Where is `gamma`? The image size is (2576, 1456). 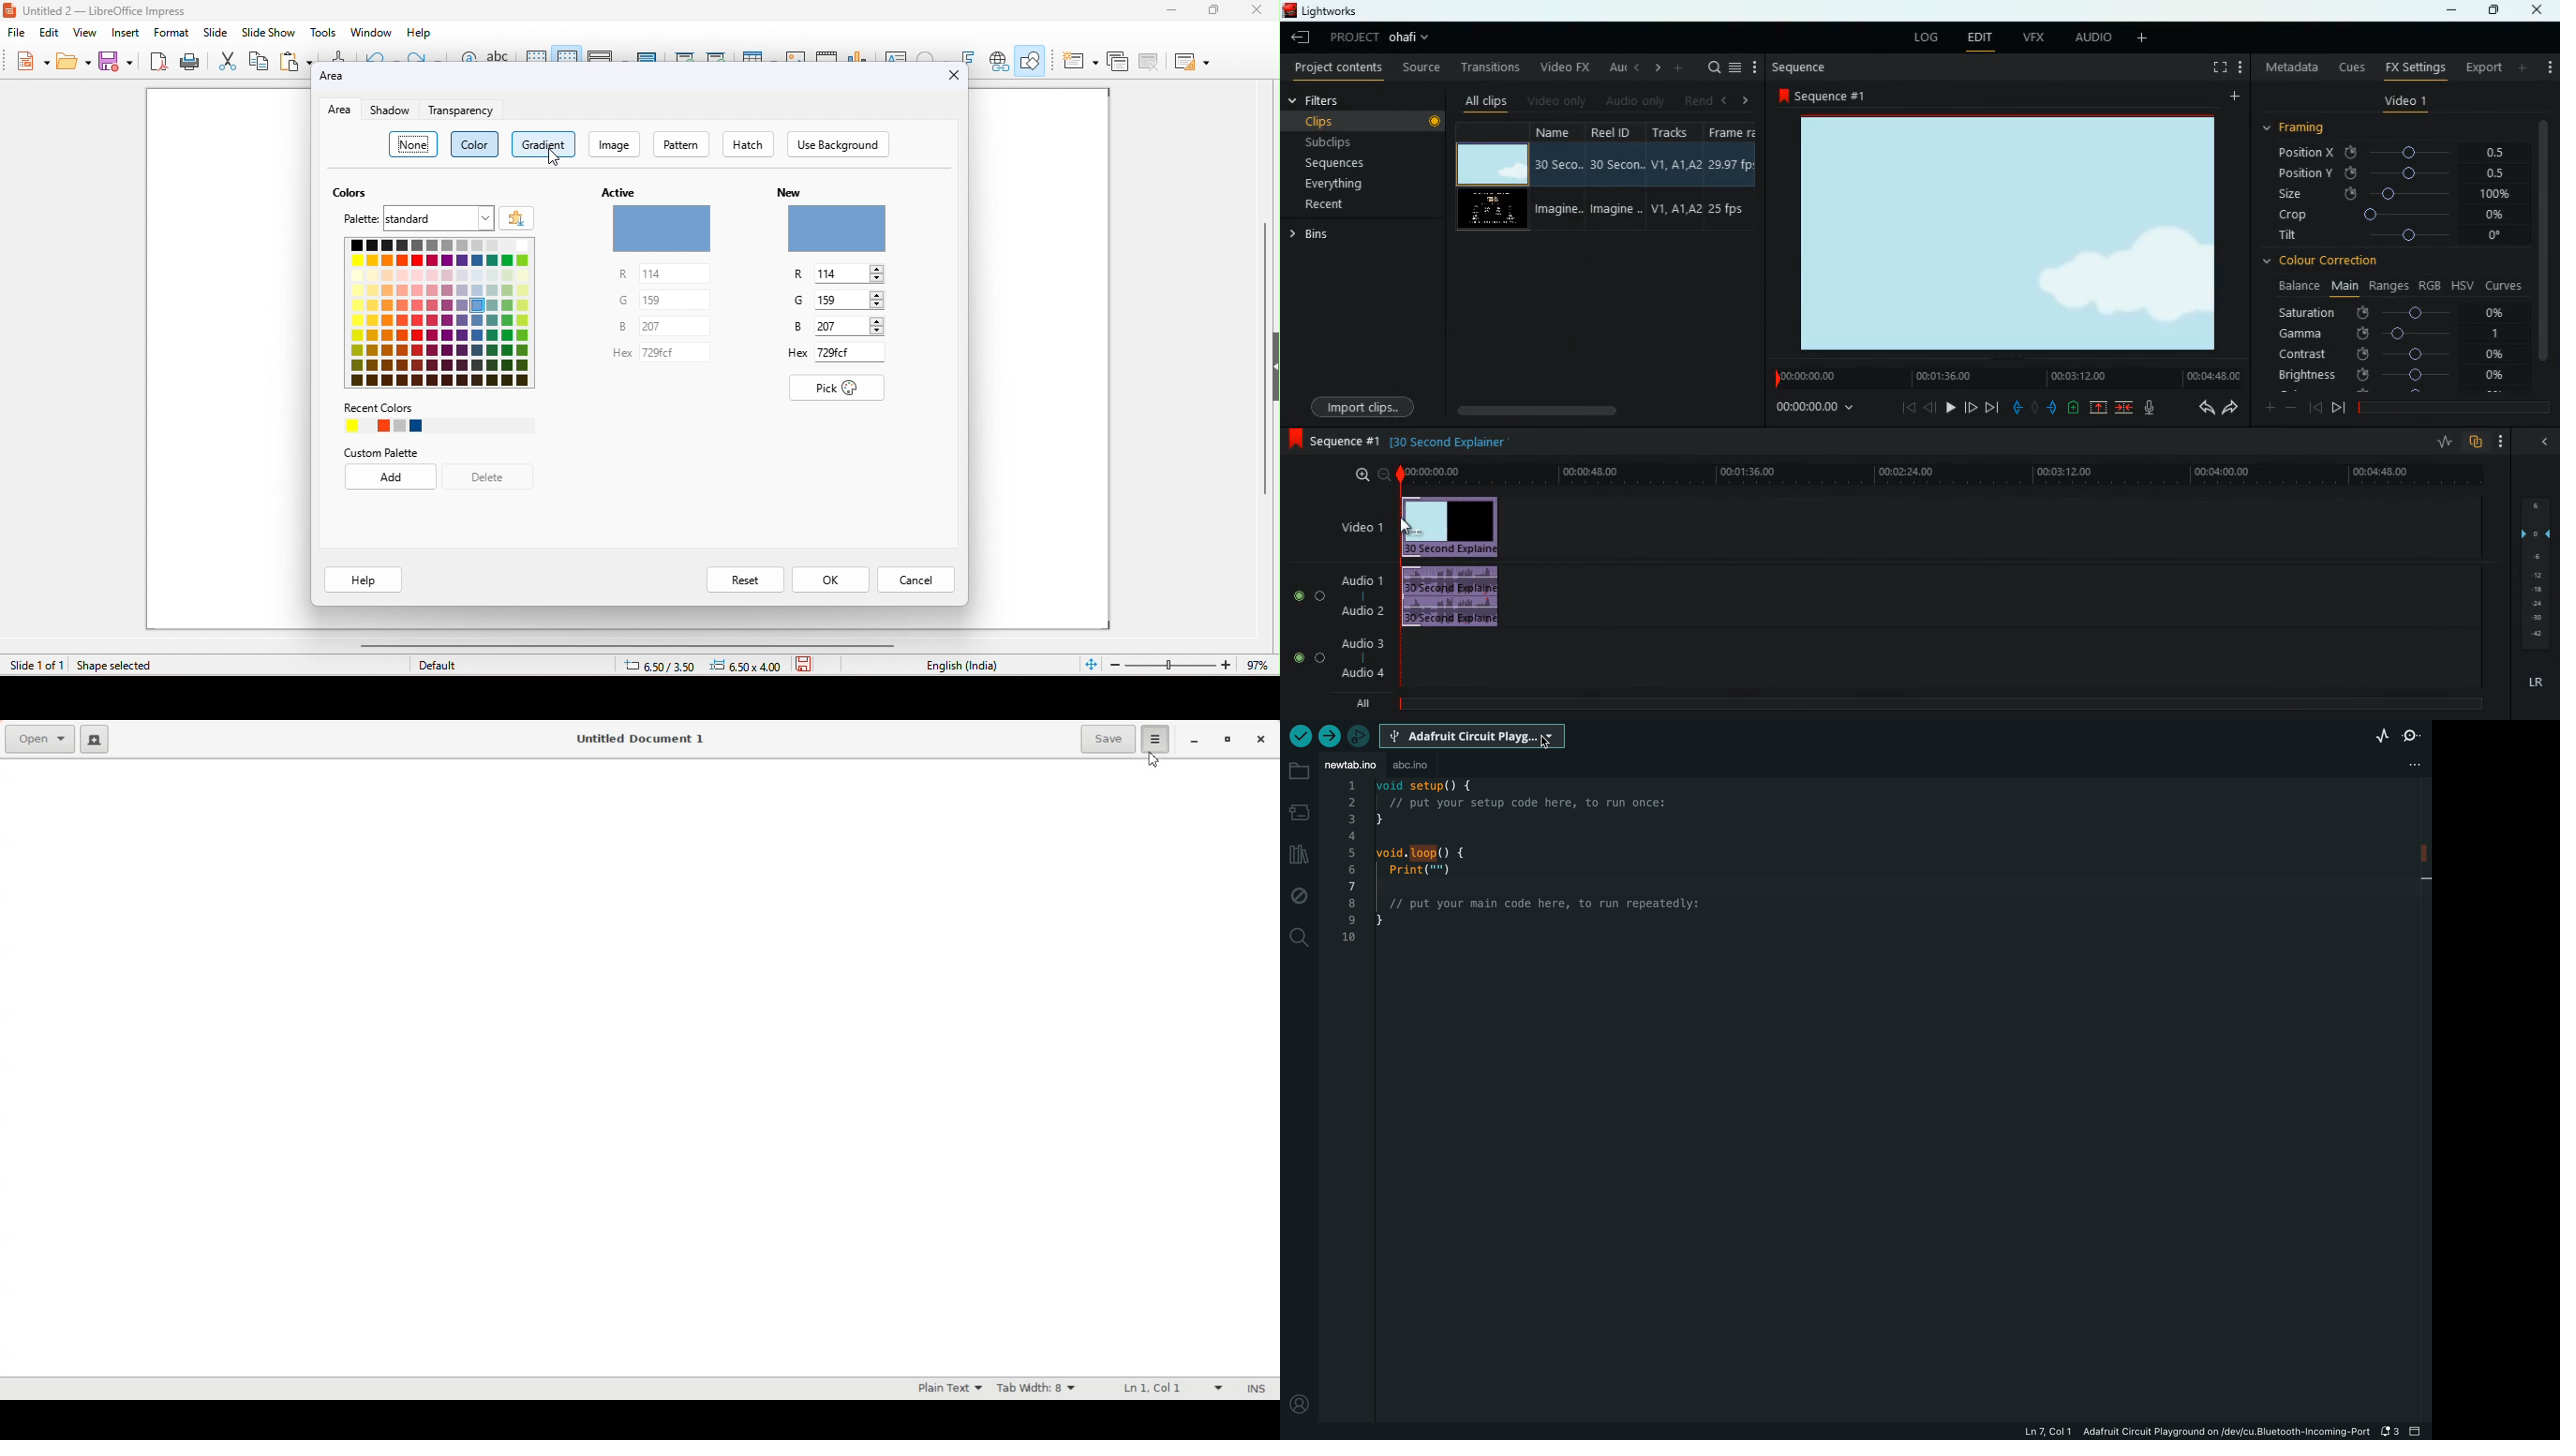
gamma is located at coordinates (2402, 334).